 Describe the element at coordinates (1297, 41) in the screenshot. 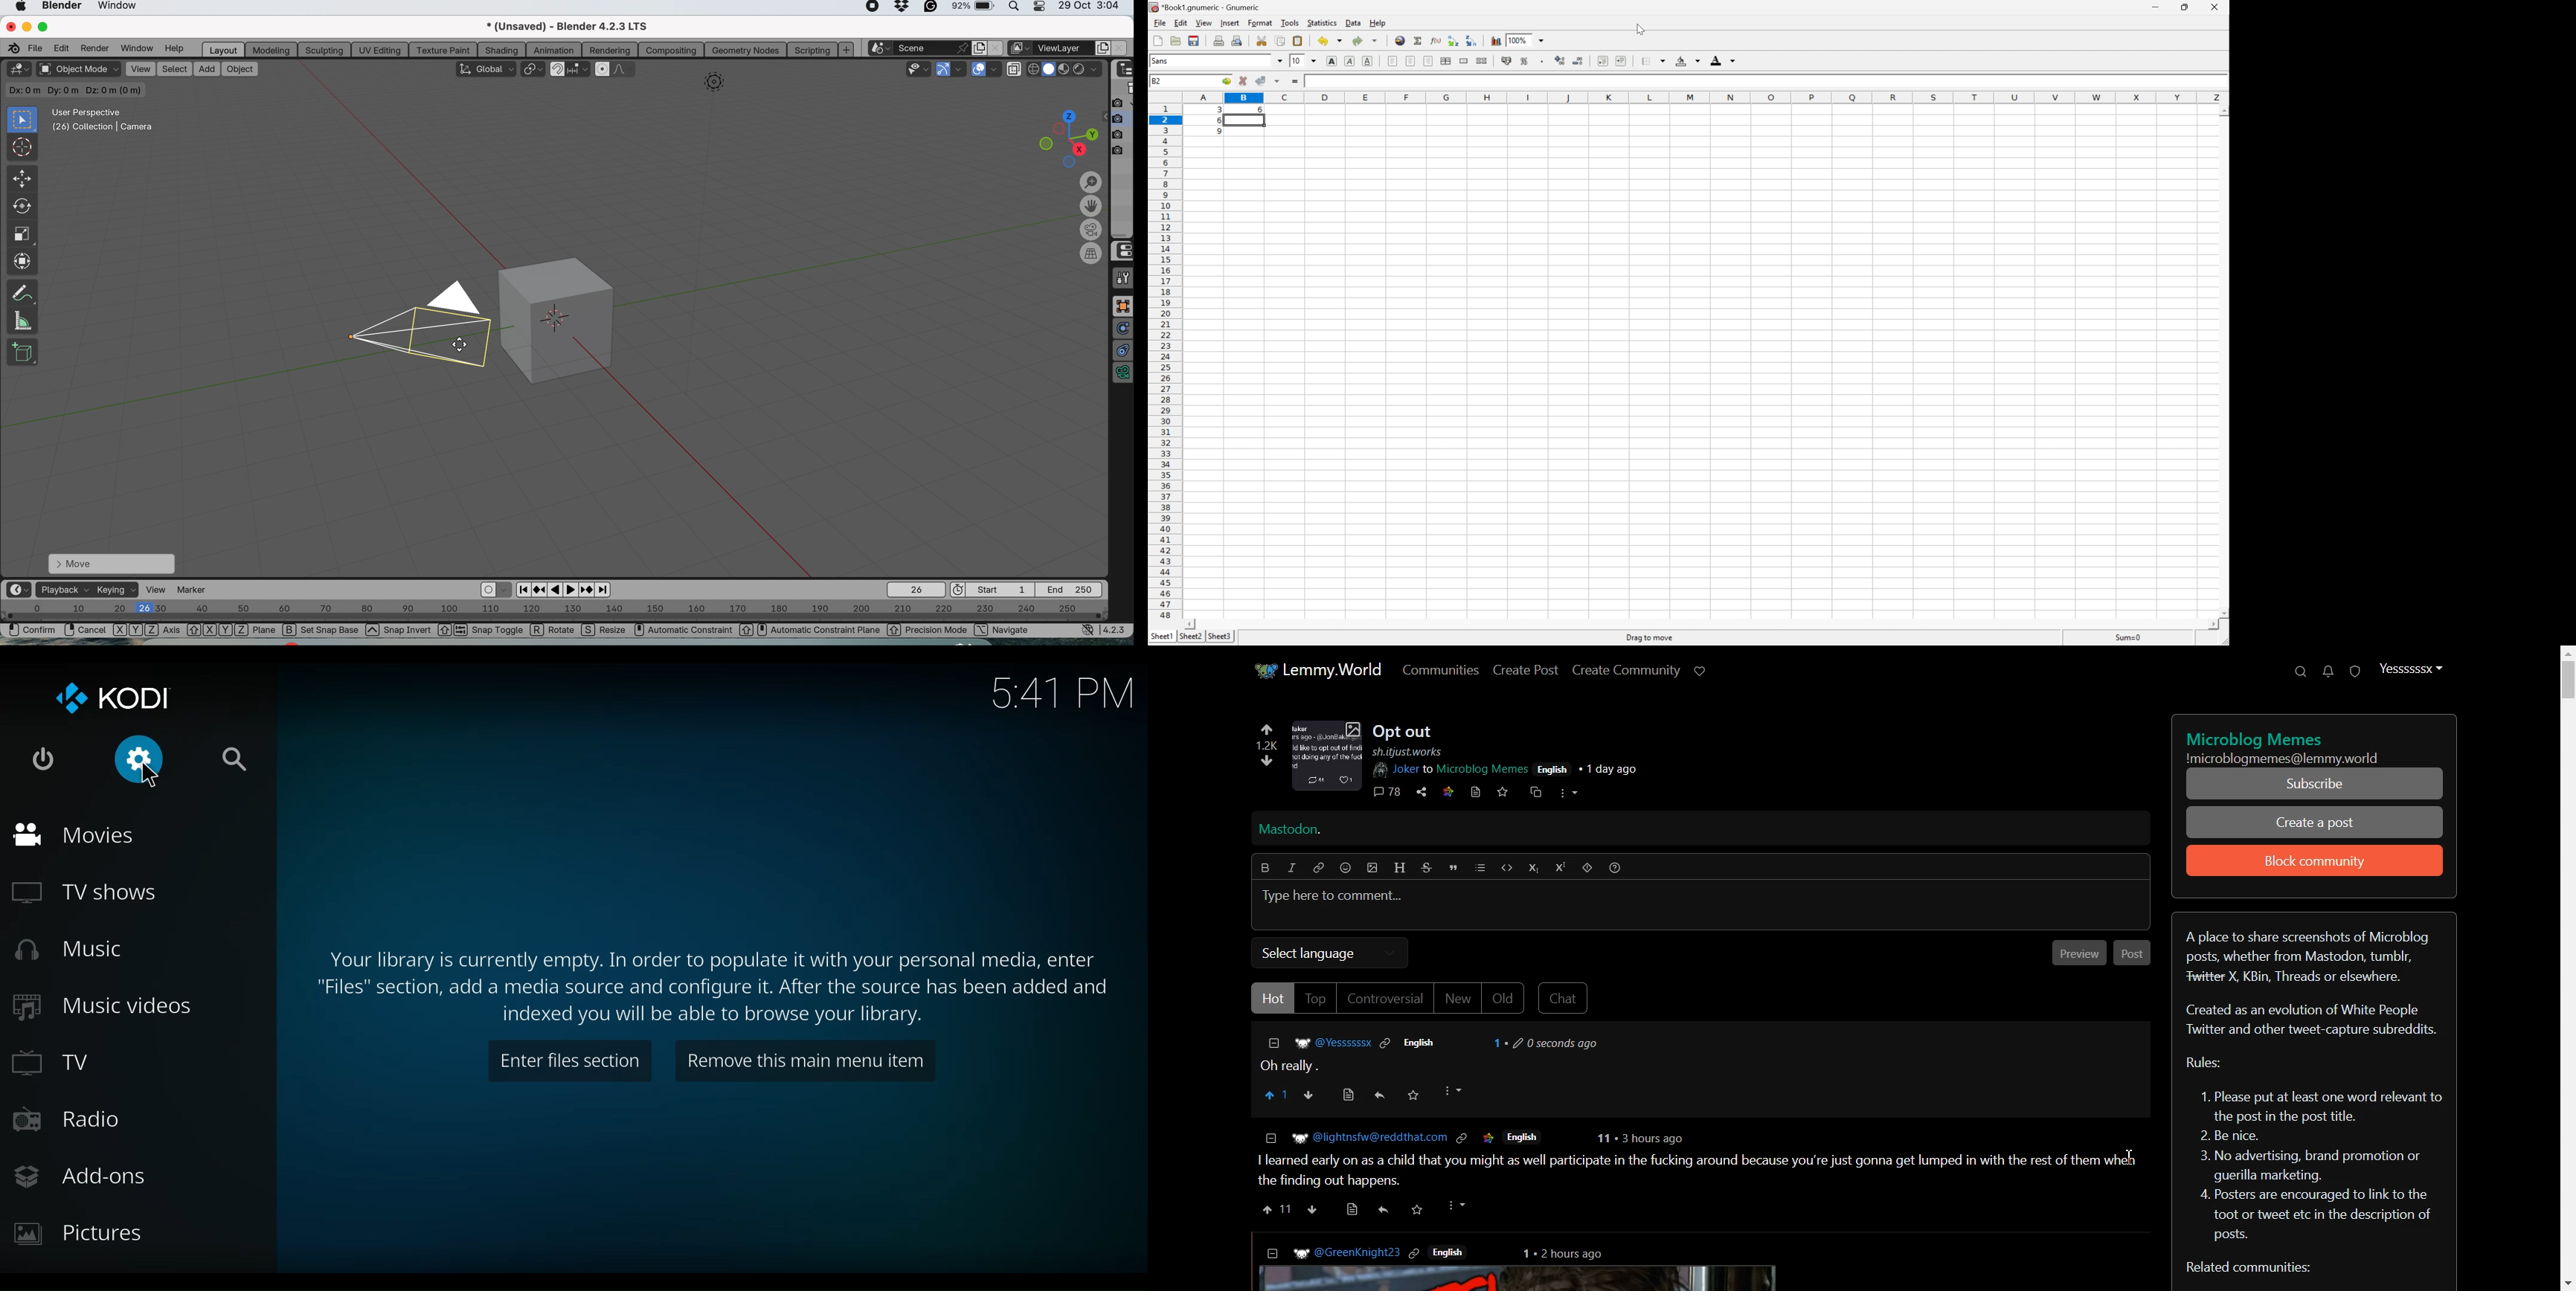

I see `Paste a clipboard` at that location.